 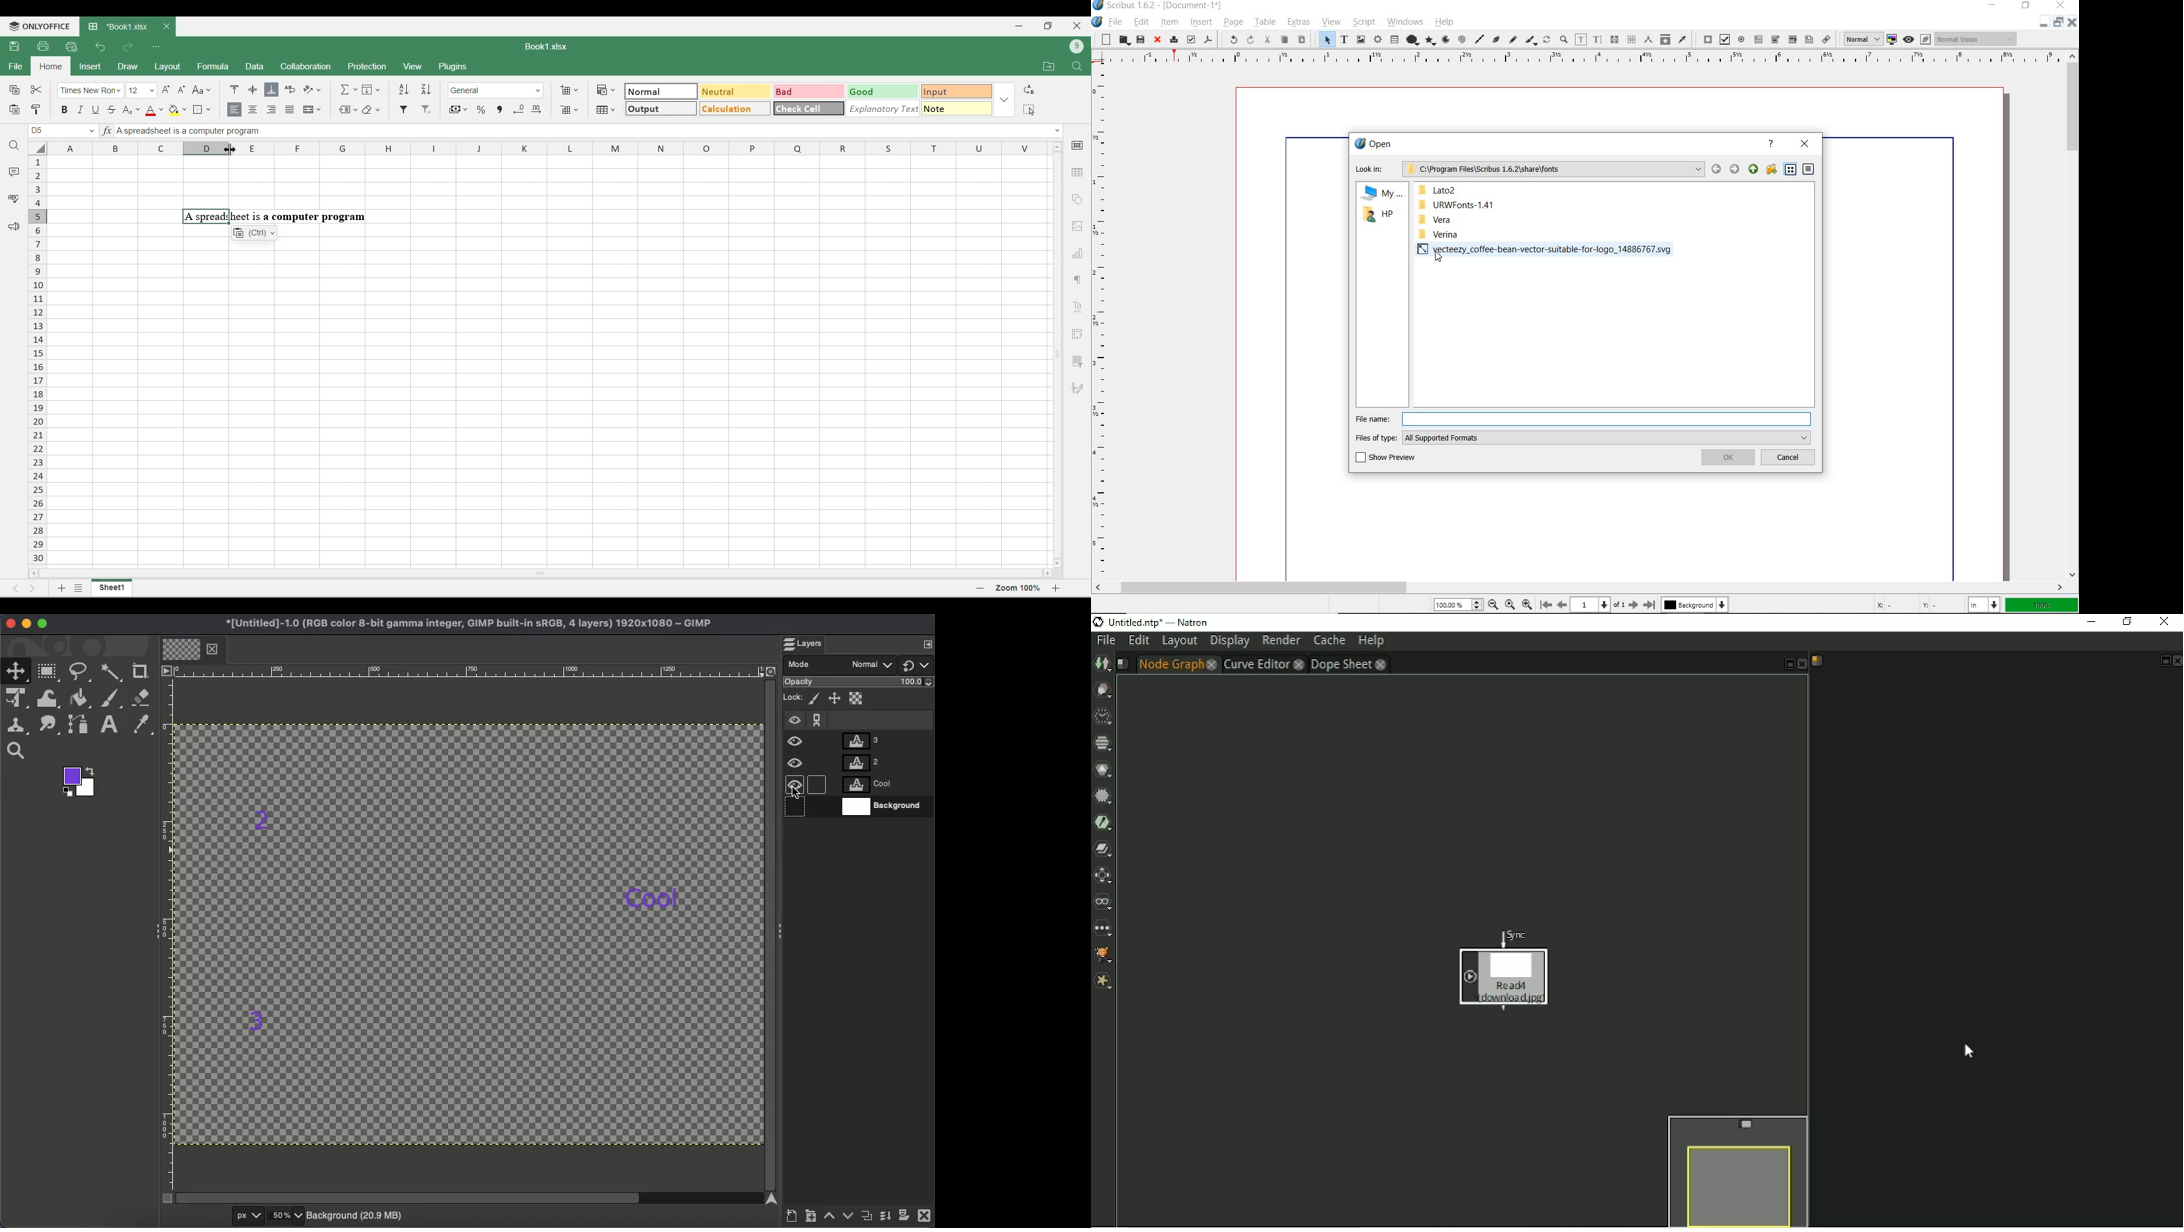 I want to click on C:\Program Files\Scribus 1.6.2\share\fonts, so click(x=1553, y=169).